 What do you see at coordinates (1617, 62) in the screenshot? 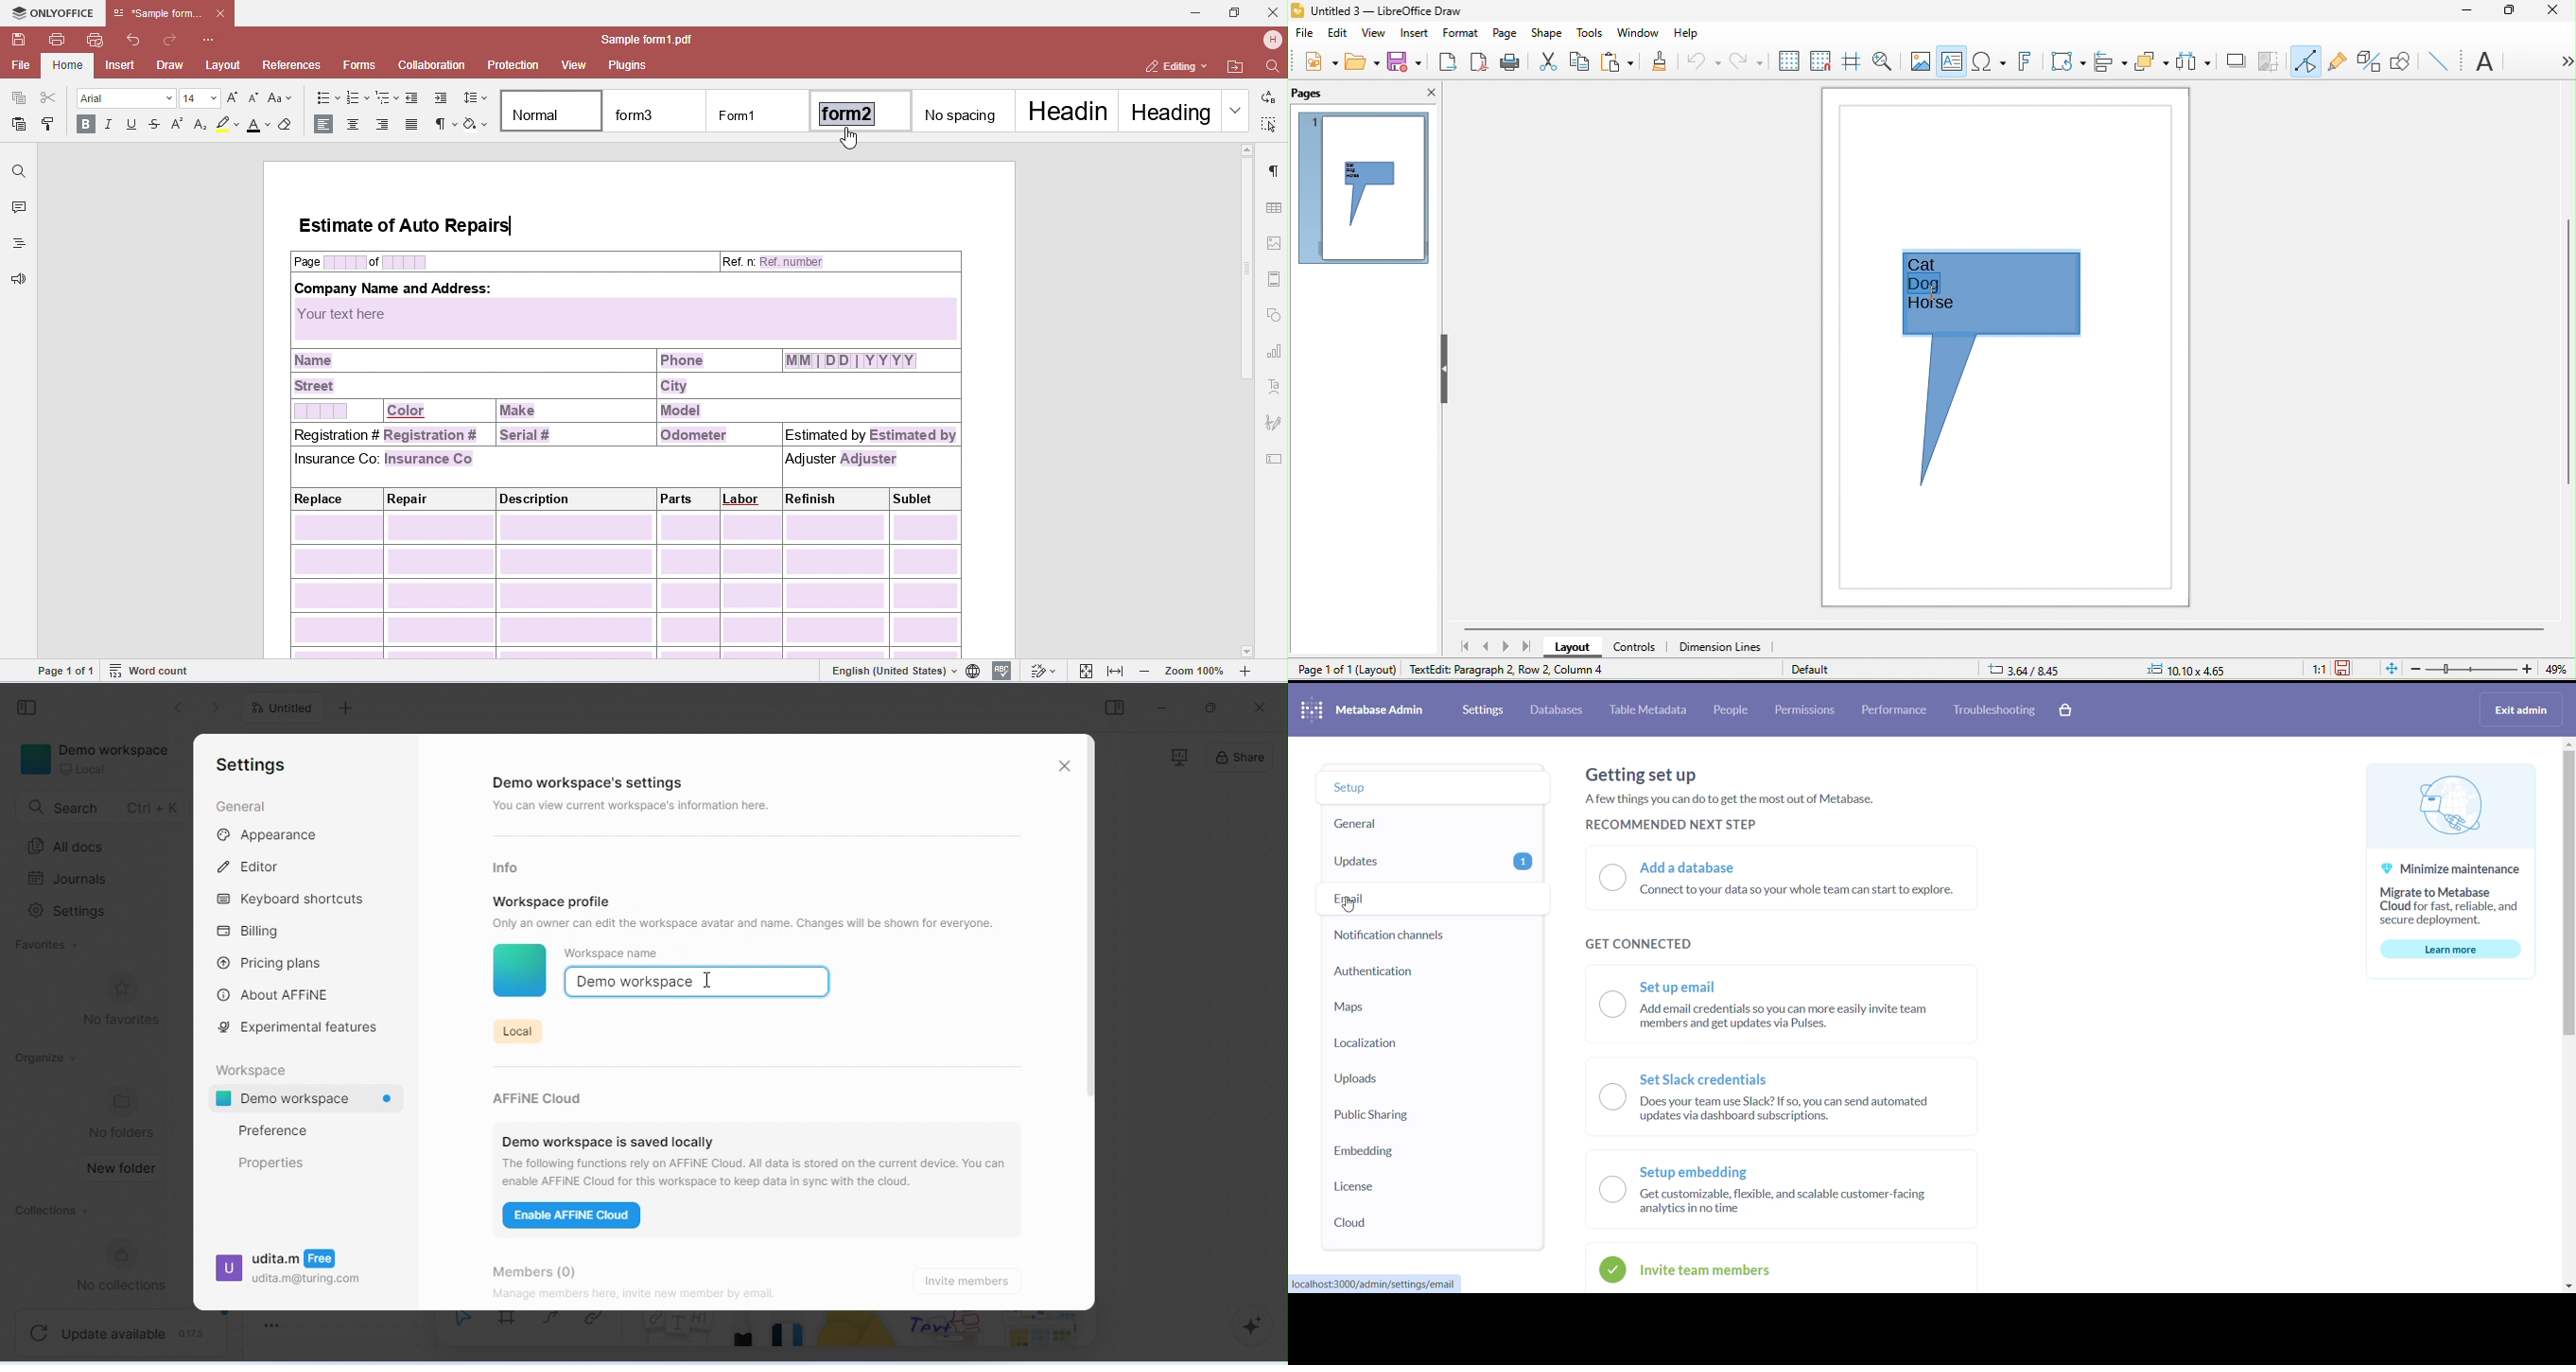
I see `paste` at bounding box center [1617, 62].